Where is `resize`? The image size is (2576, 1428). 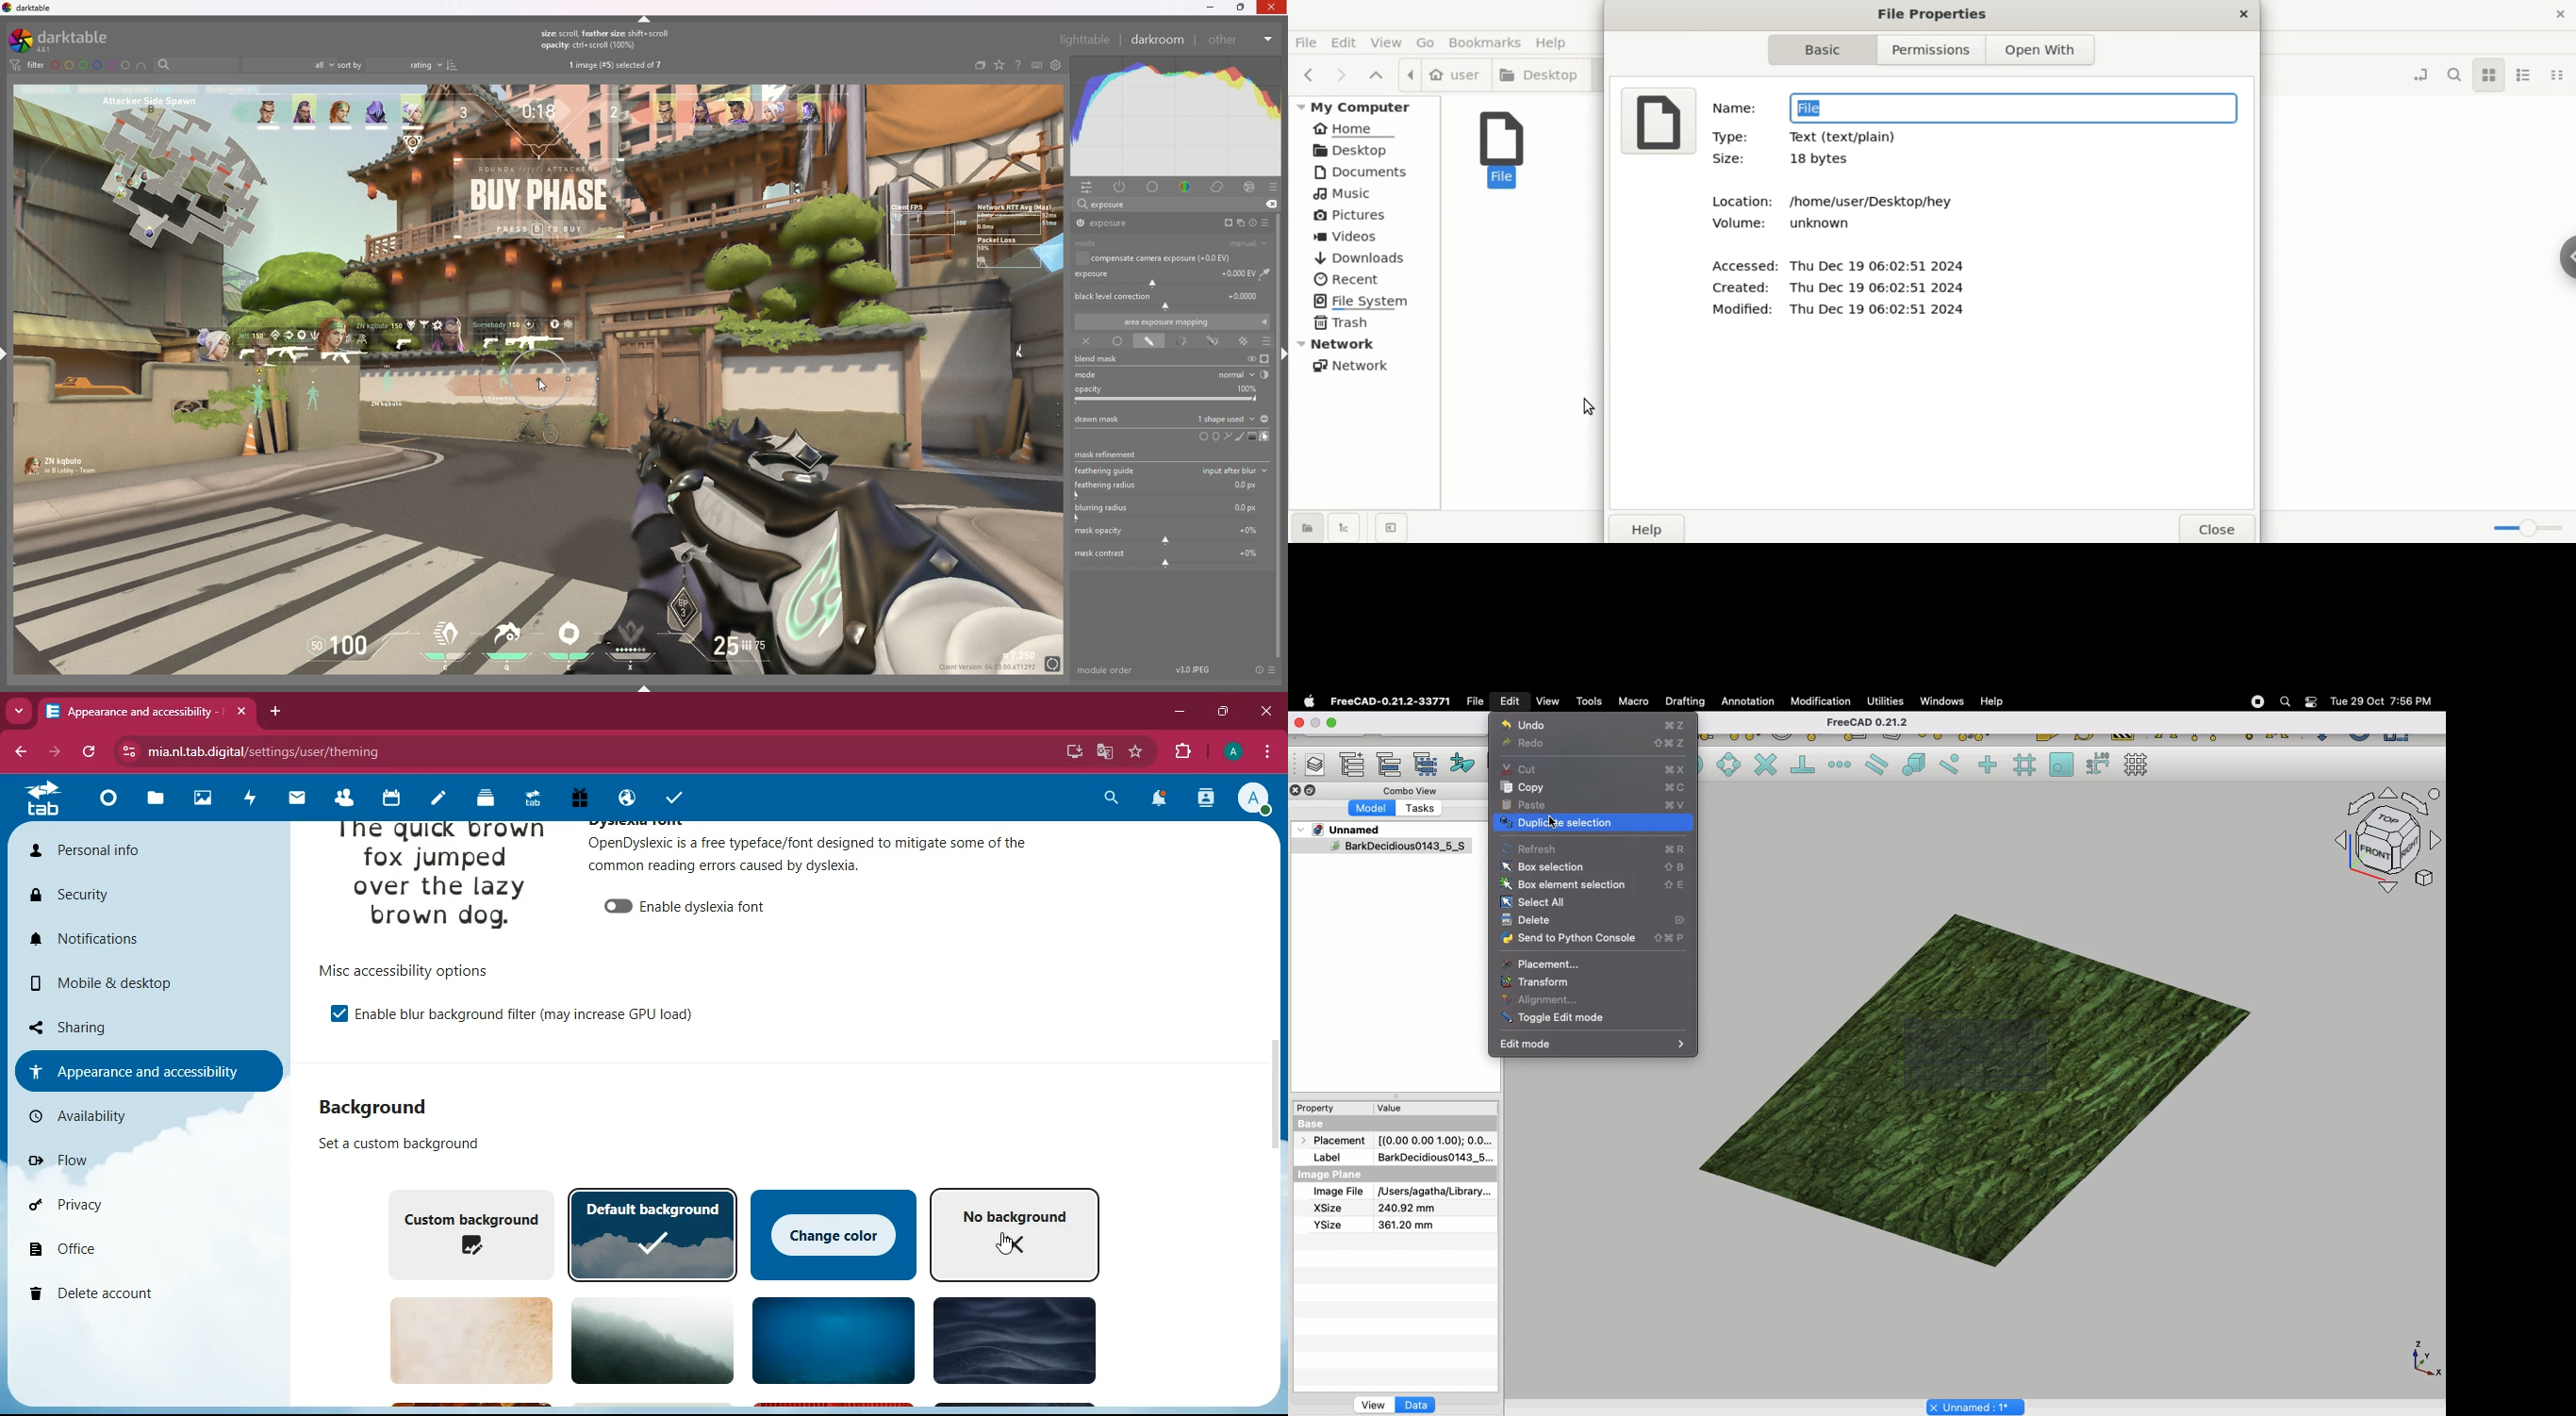
resize is located at coordinates (1241, 7).